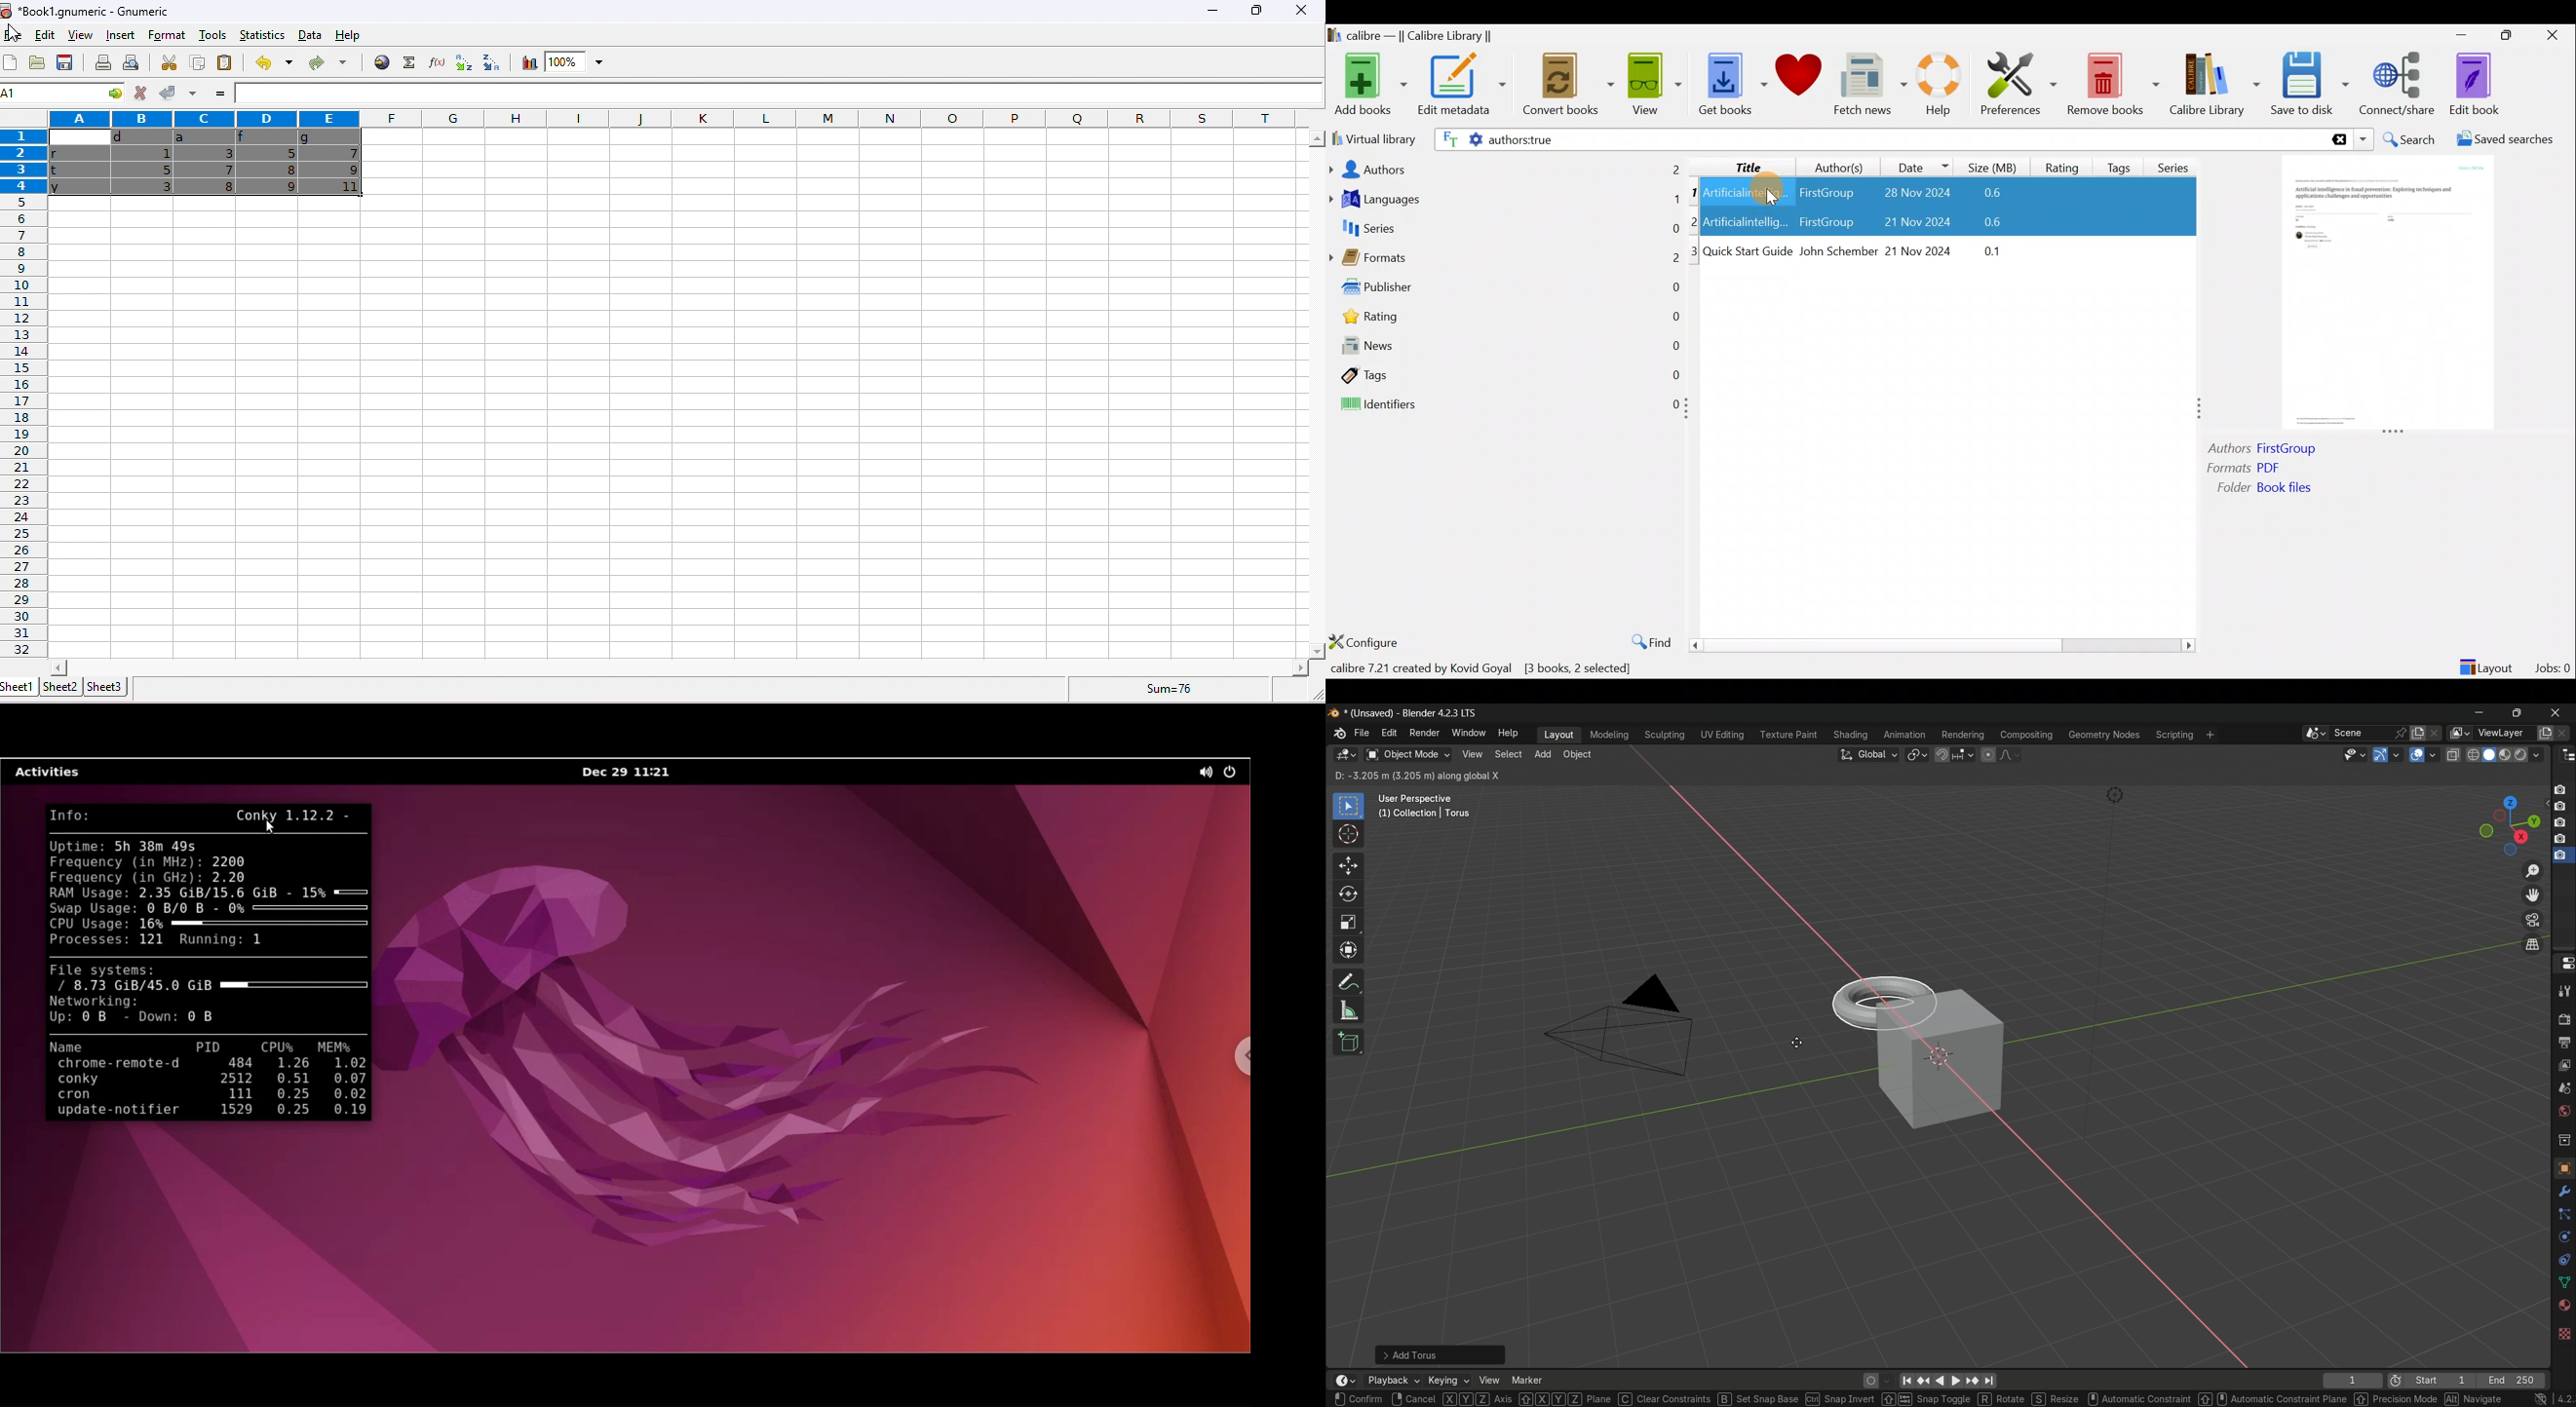  What do you see at coordinates (2560, 823) in the screenshot?
I see `layer 3` at bounding box center [2560, 823].